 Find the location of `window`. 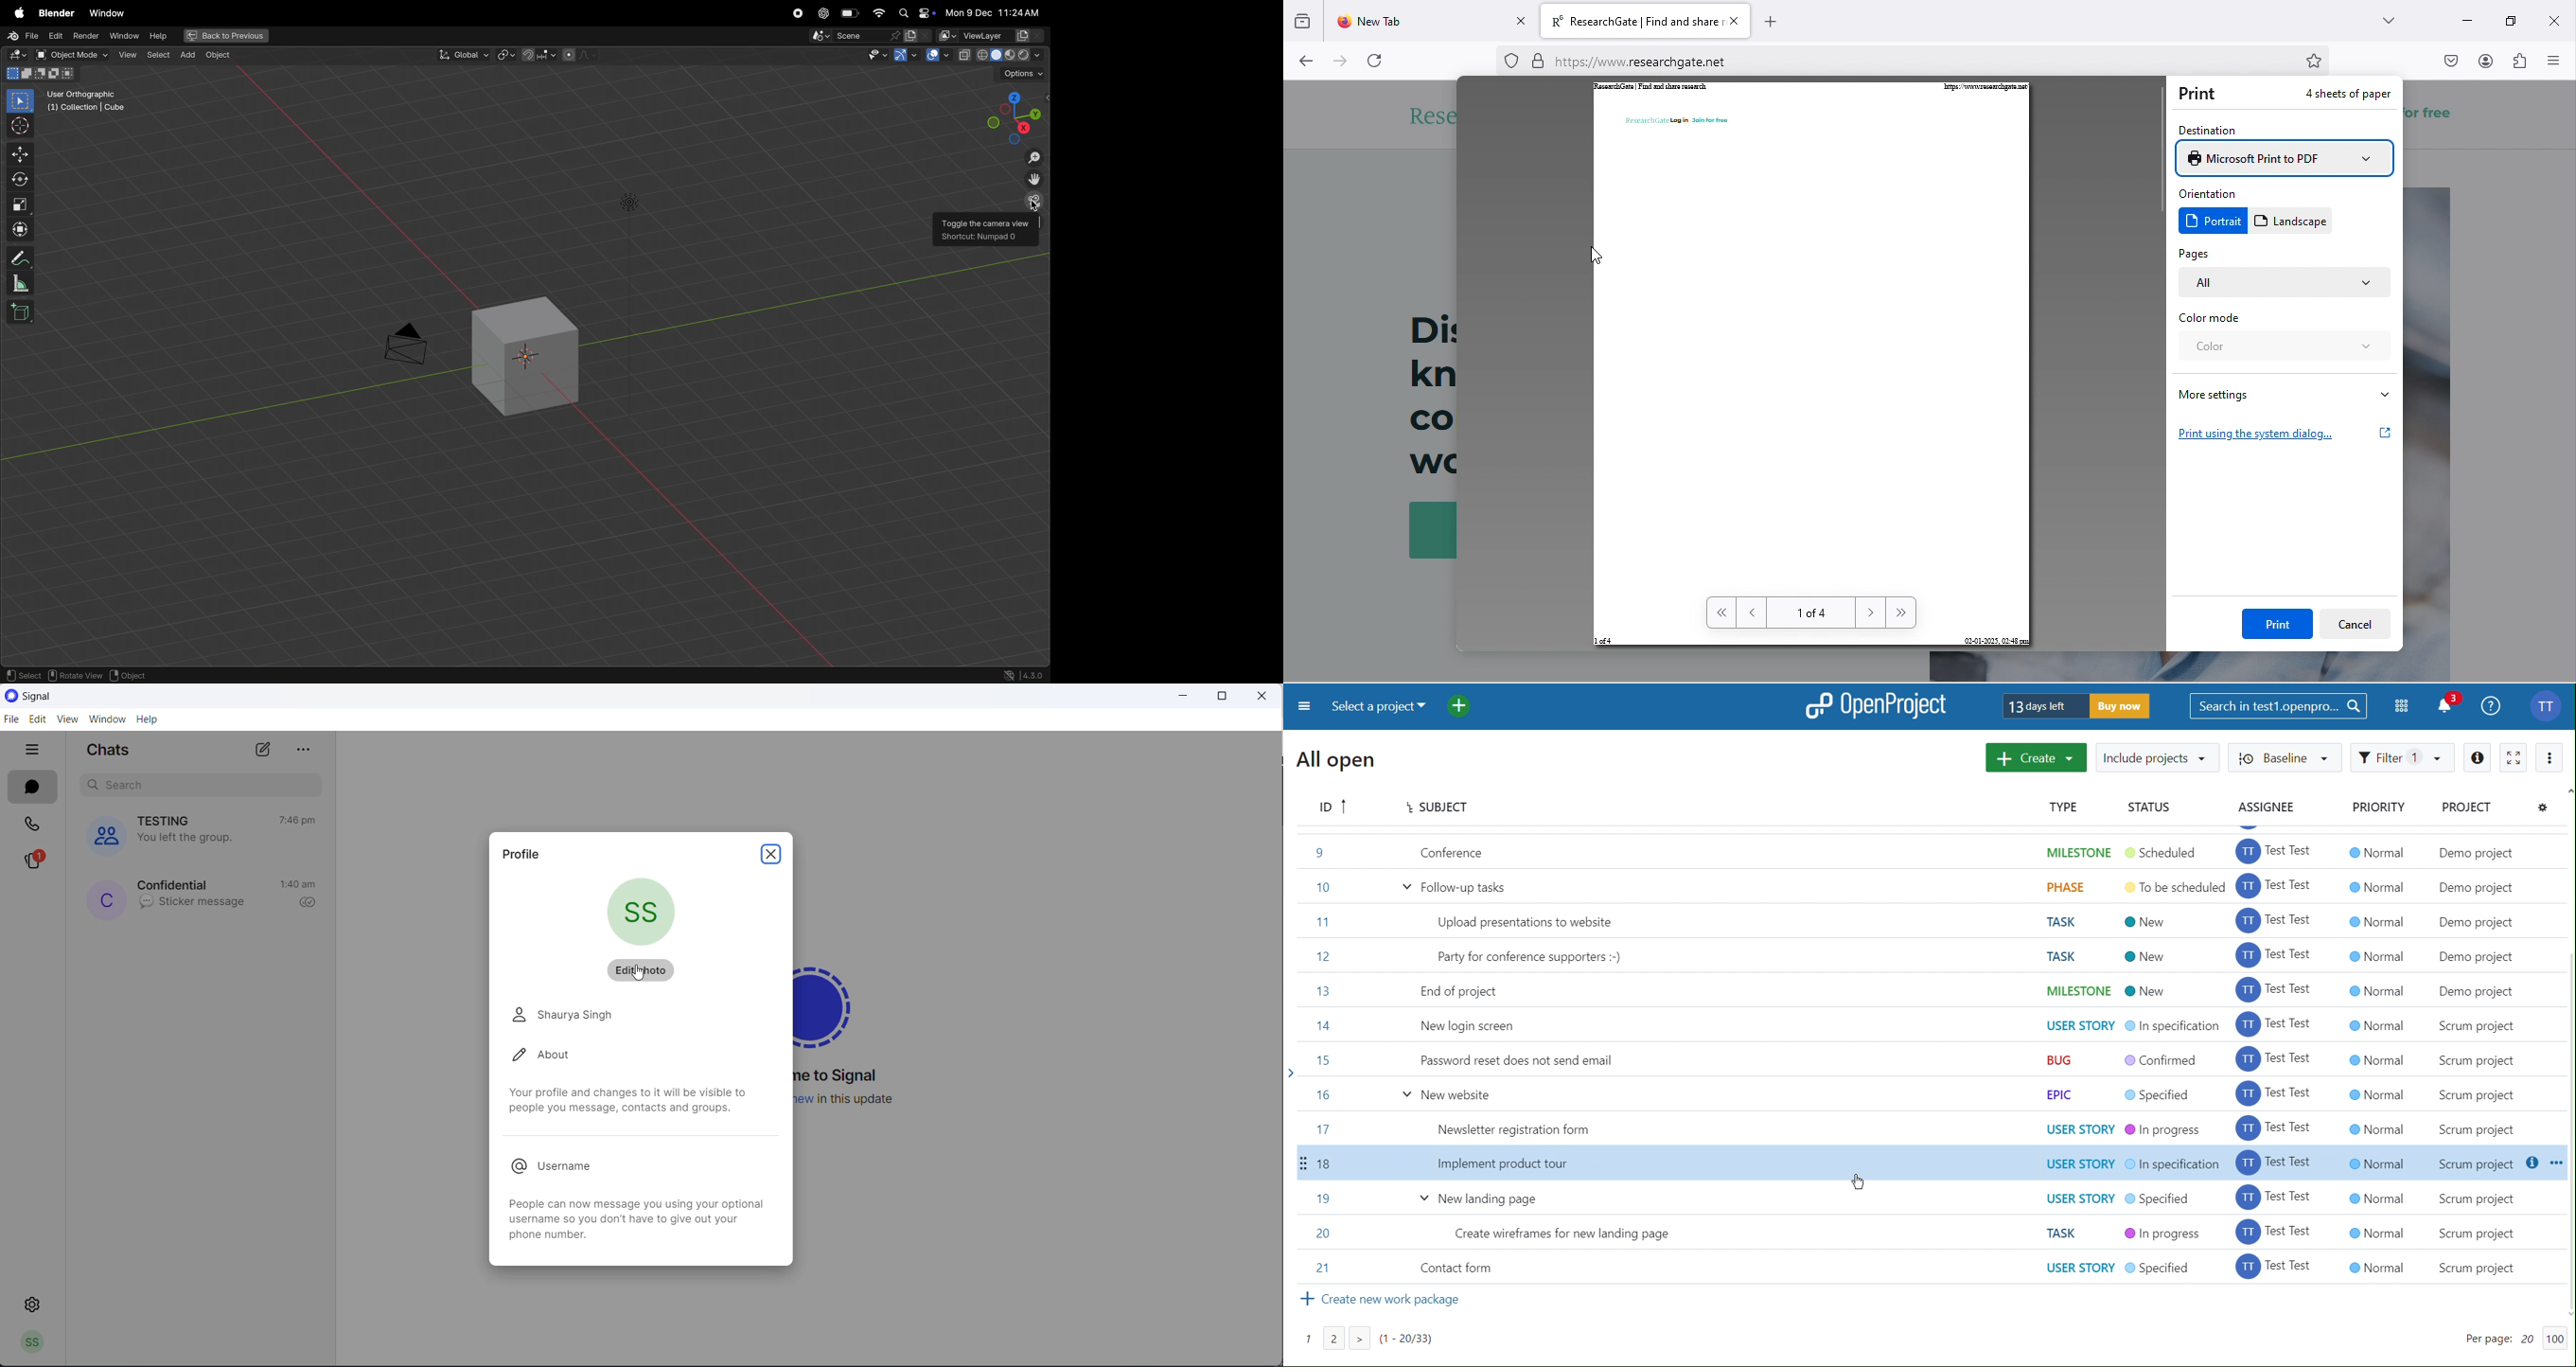

window is located at coordinates (124, 35).